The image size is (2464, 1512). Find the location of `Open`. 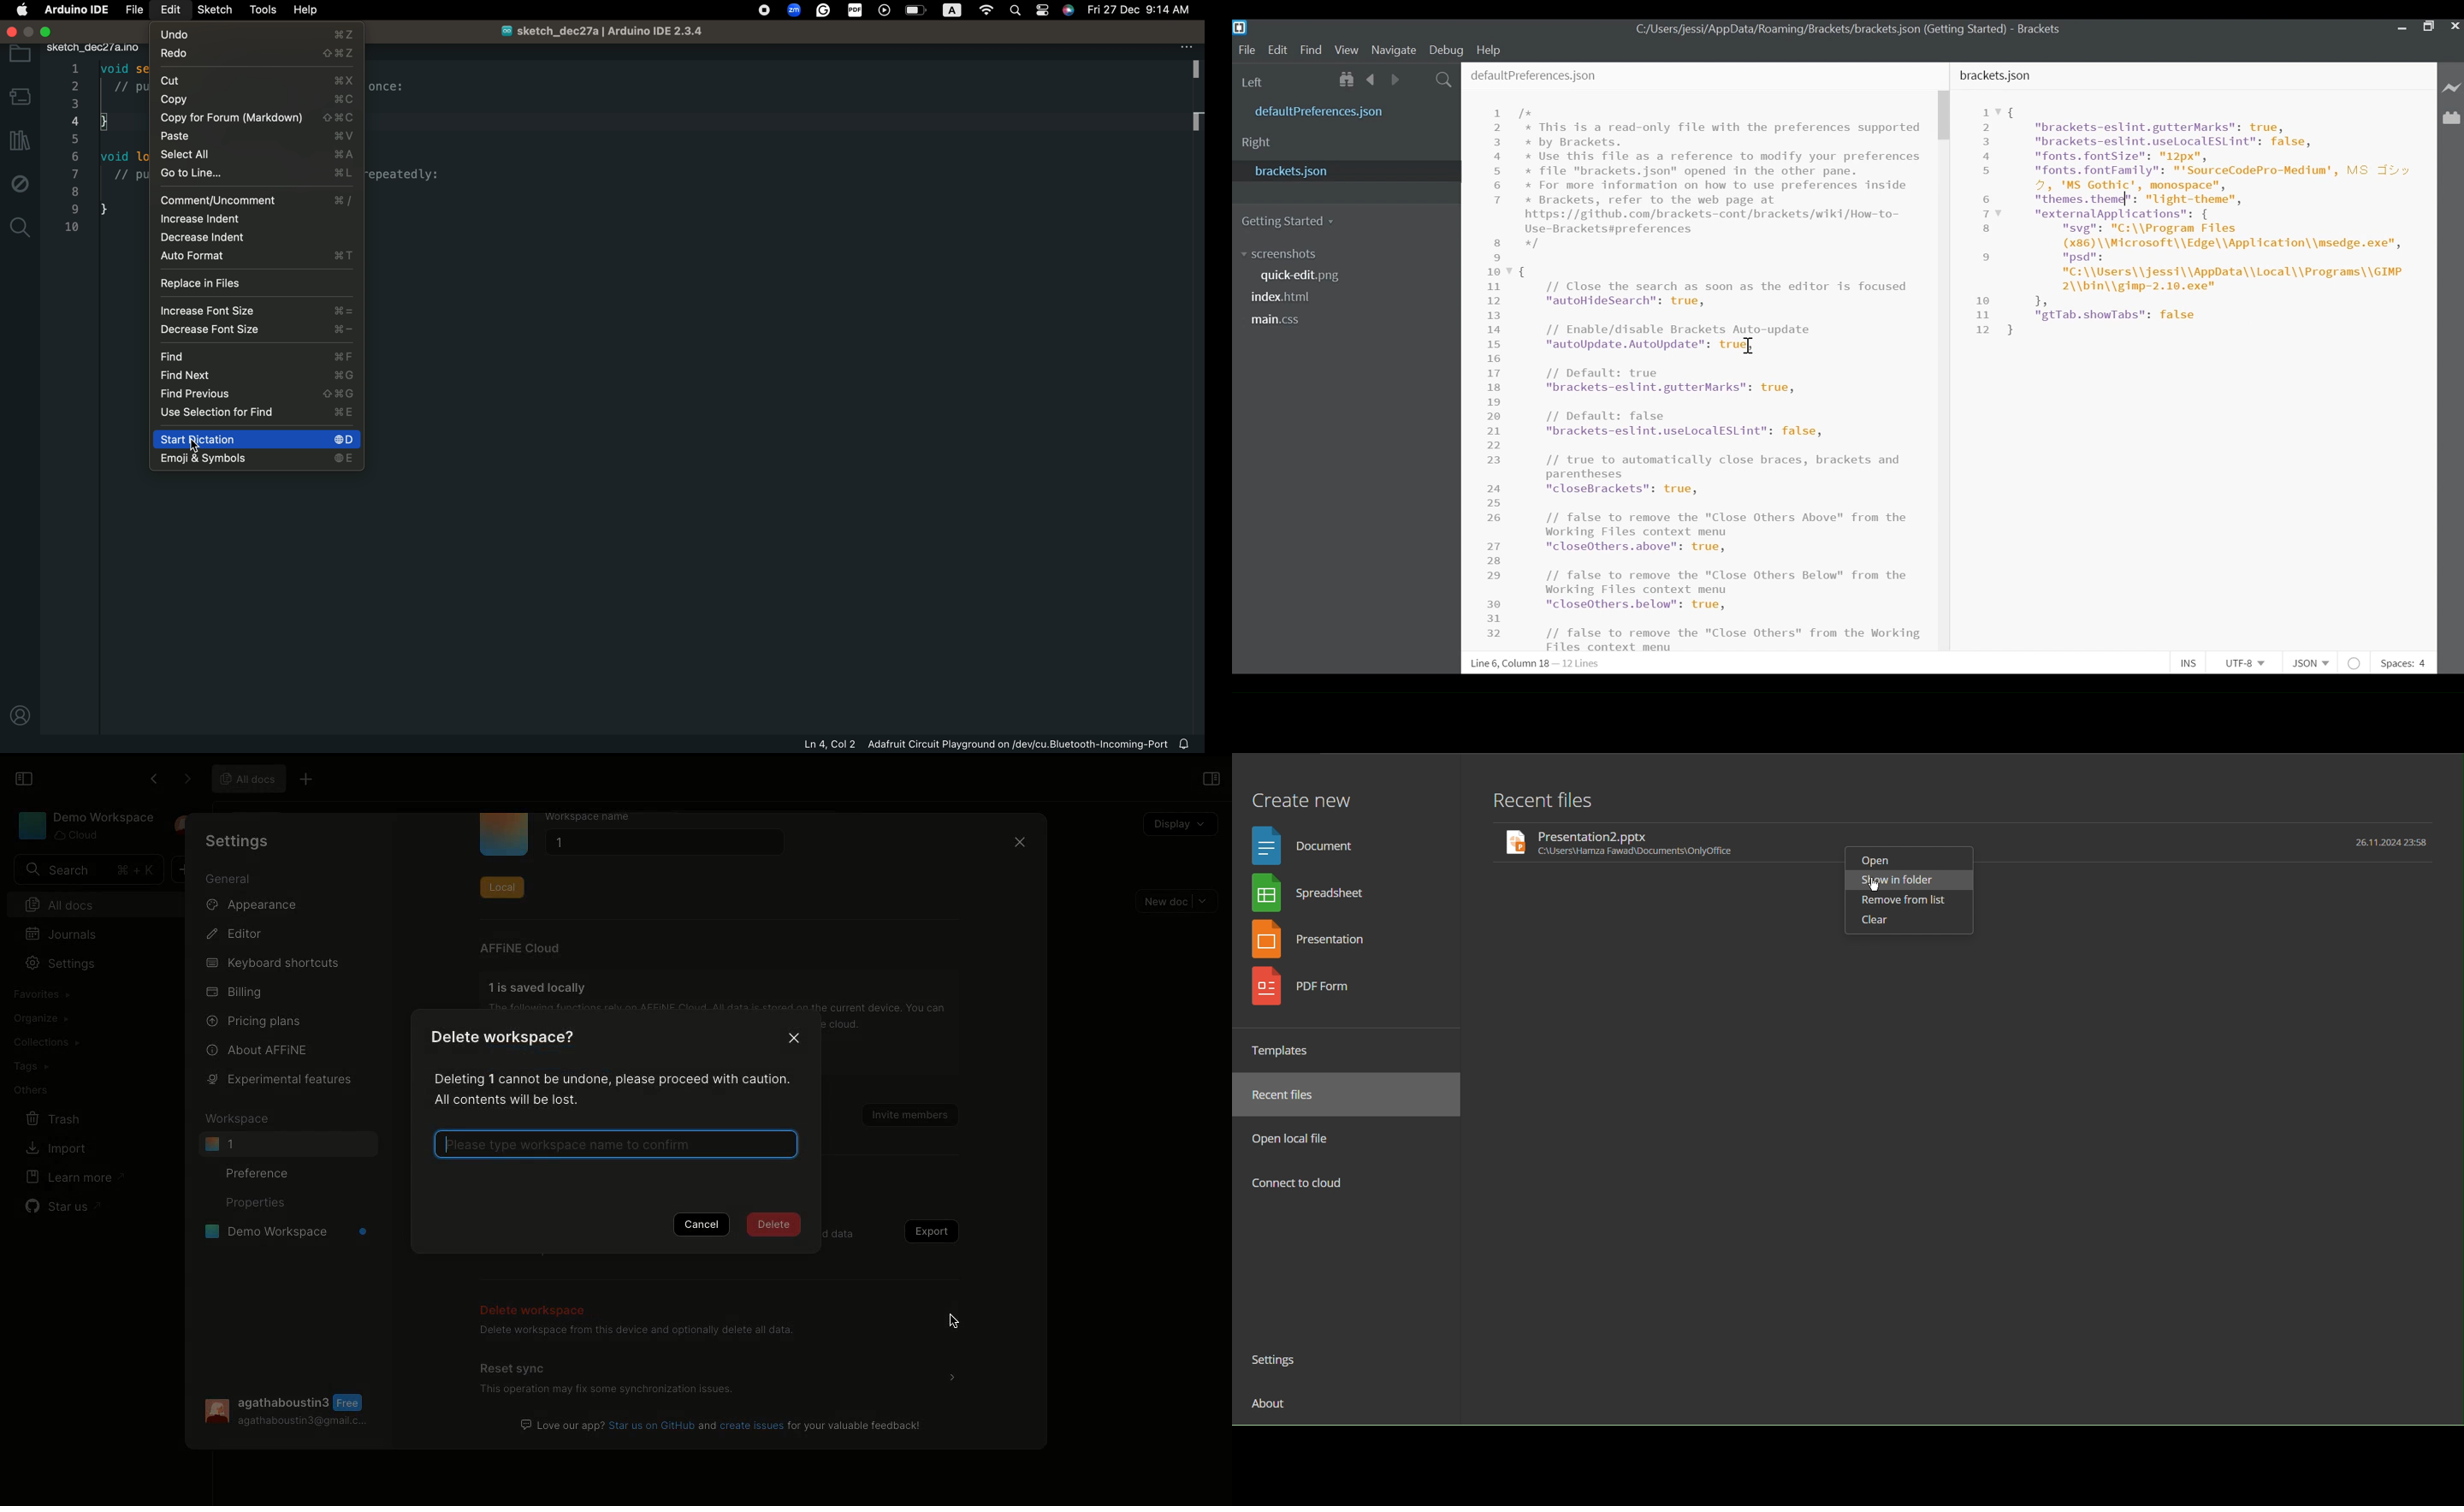

Open is located at coordinates (1880, 858).